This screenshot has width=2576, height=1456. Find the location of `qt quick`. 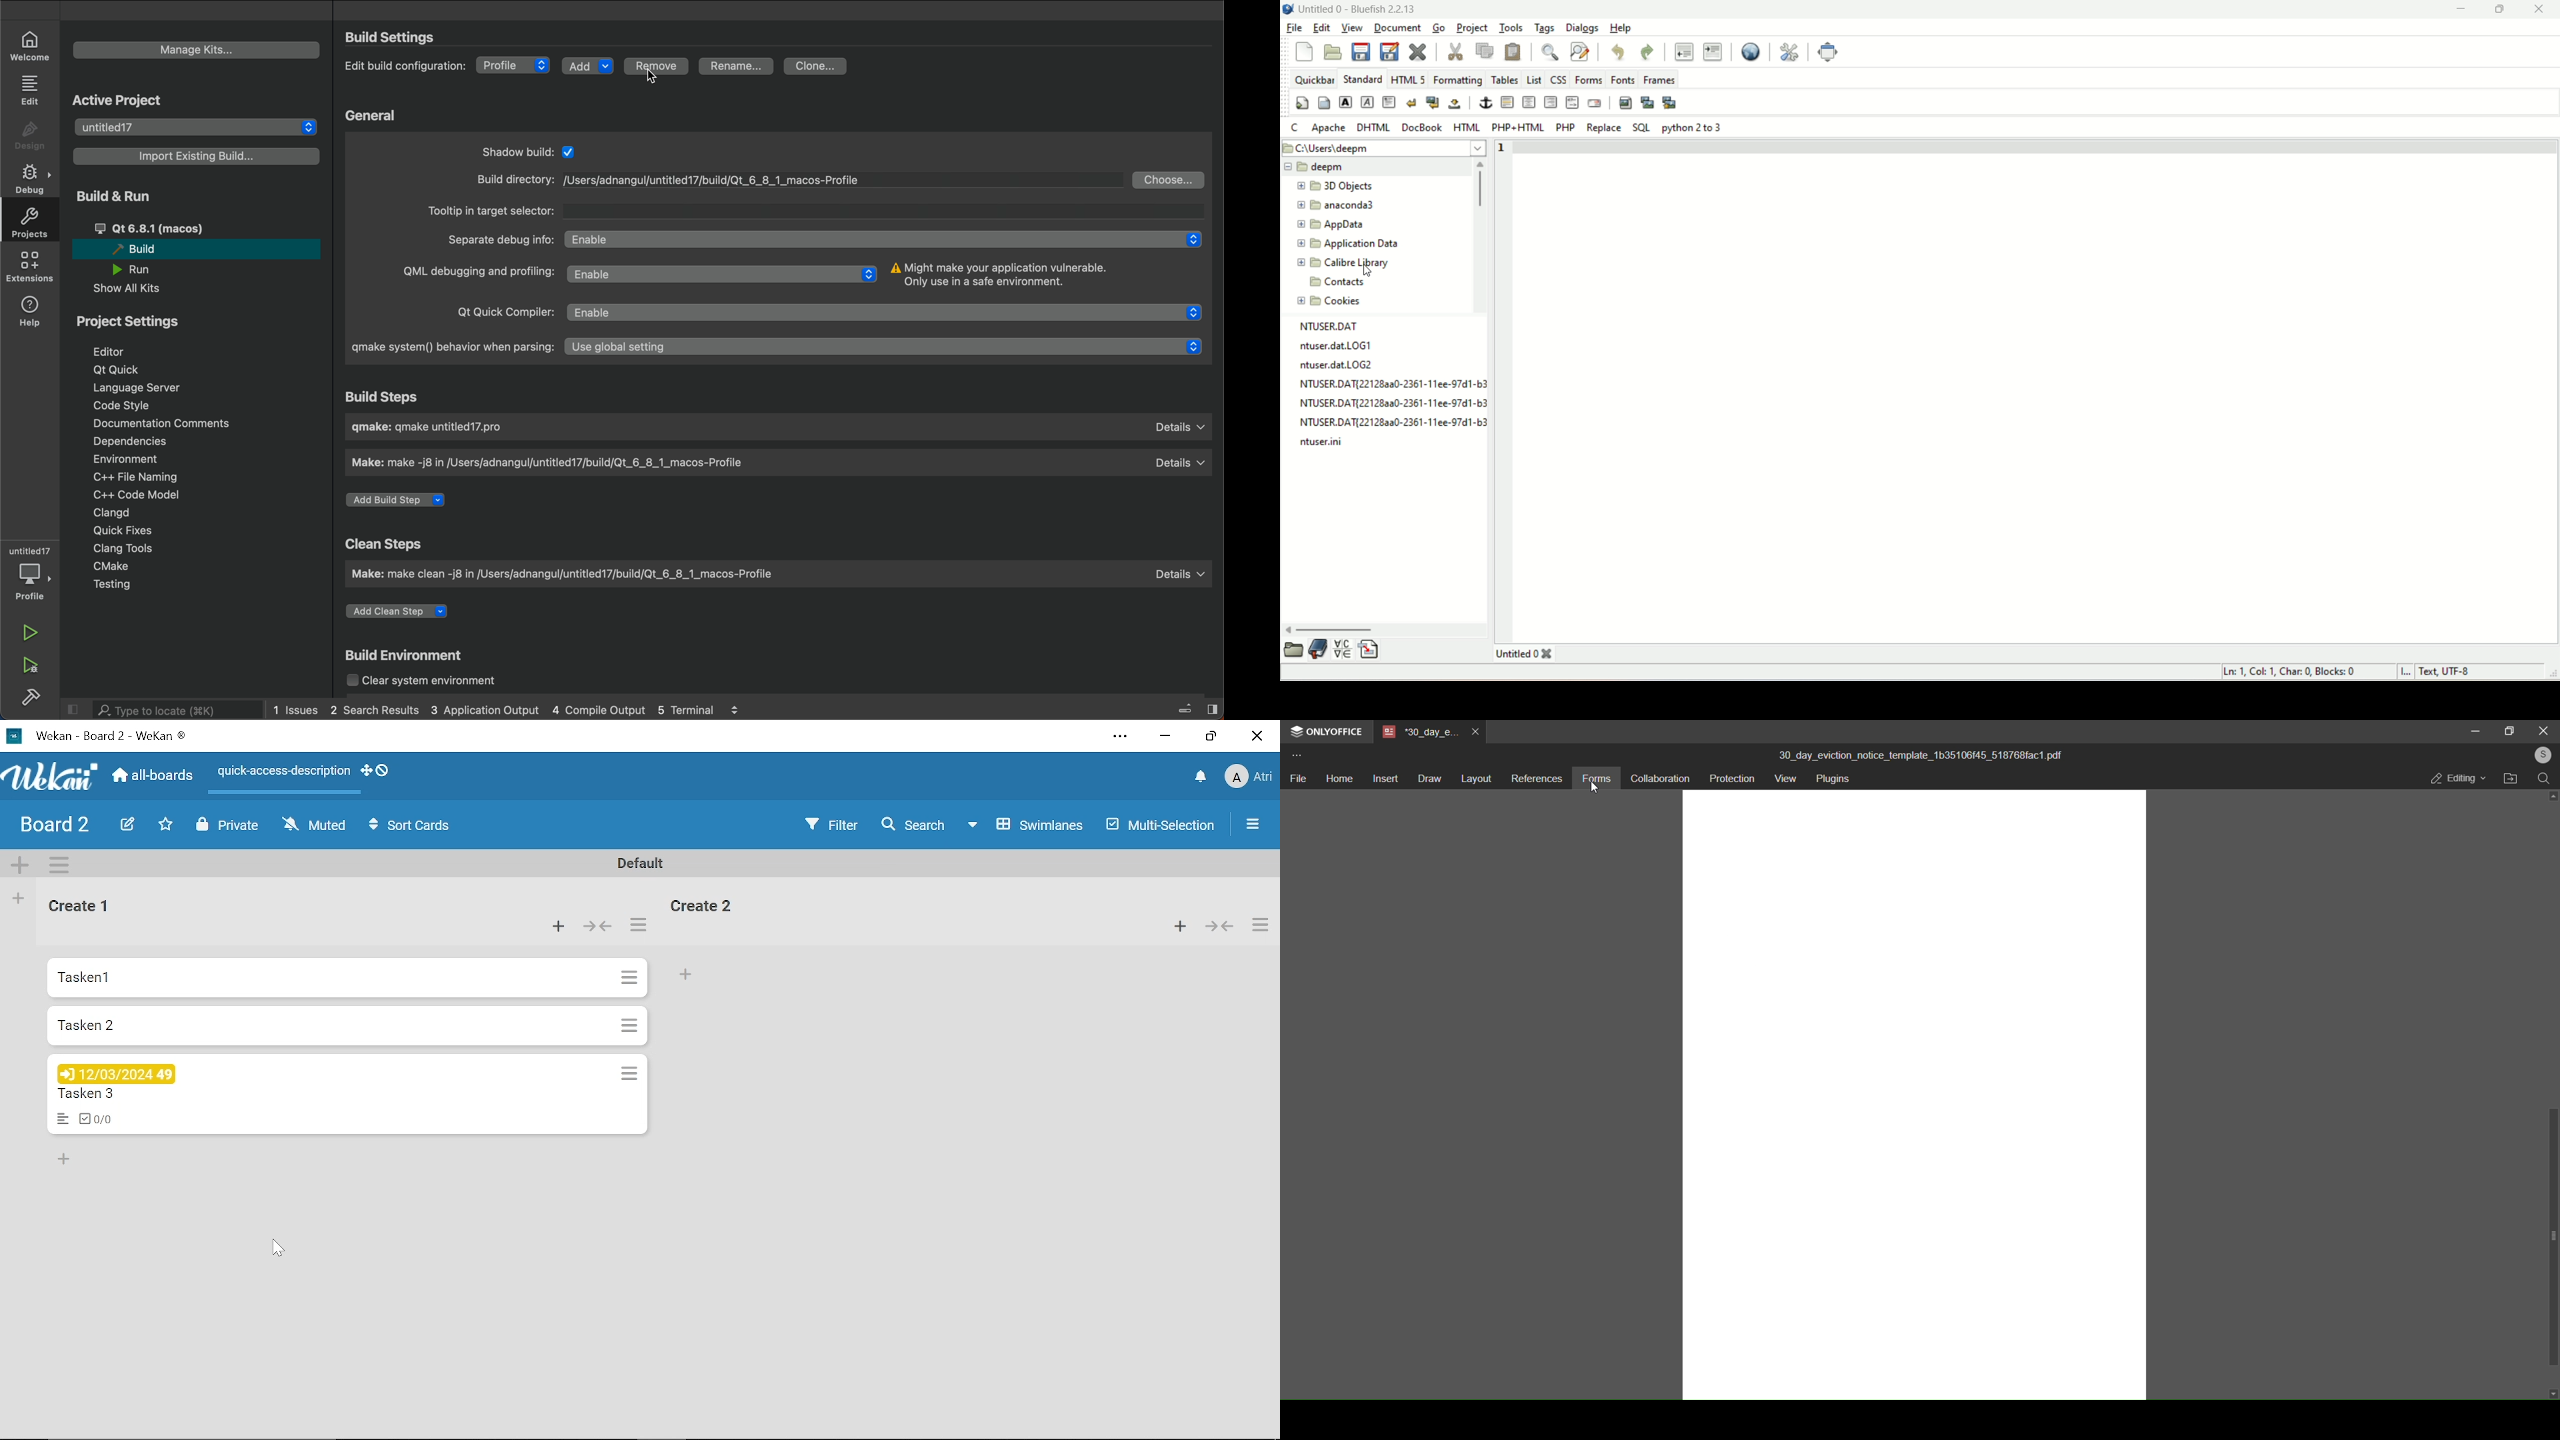

qt quick is located at coordinates (118, 371).